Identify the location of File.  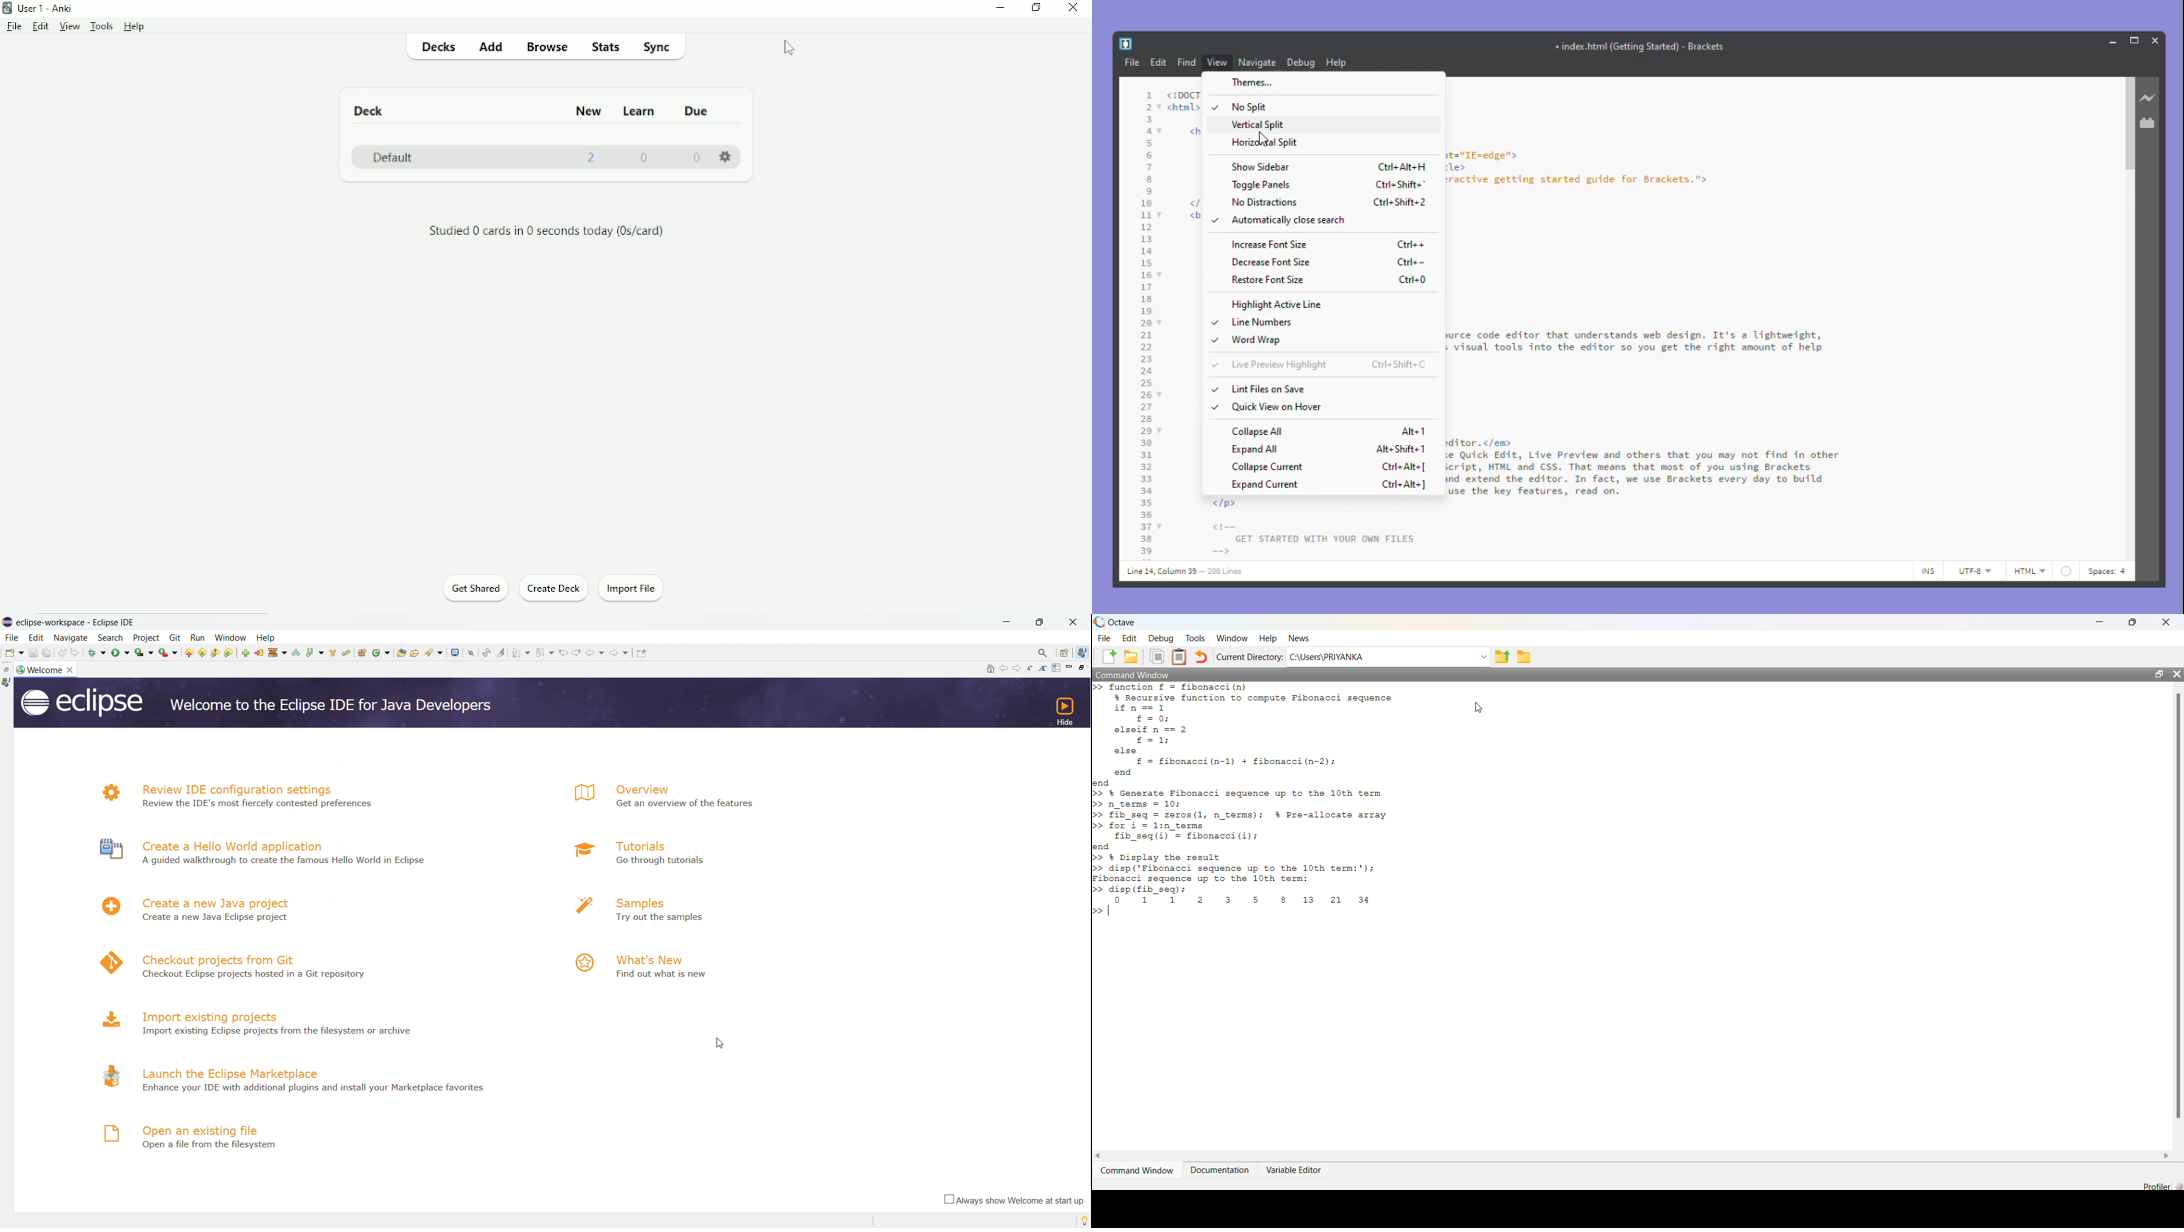
(1131, 62).